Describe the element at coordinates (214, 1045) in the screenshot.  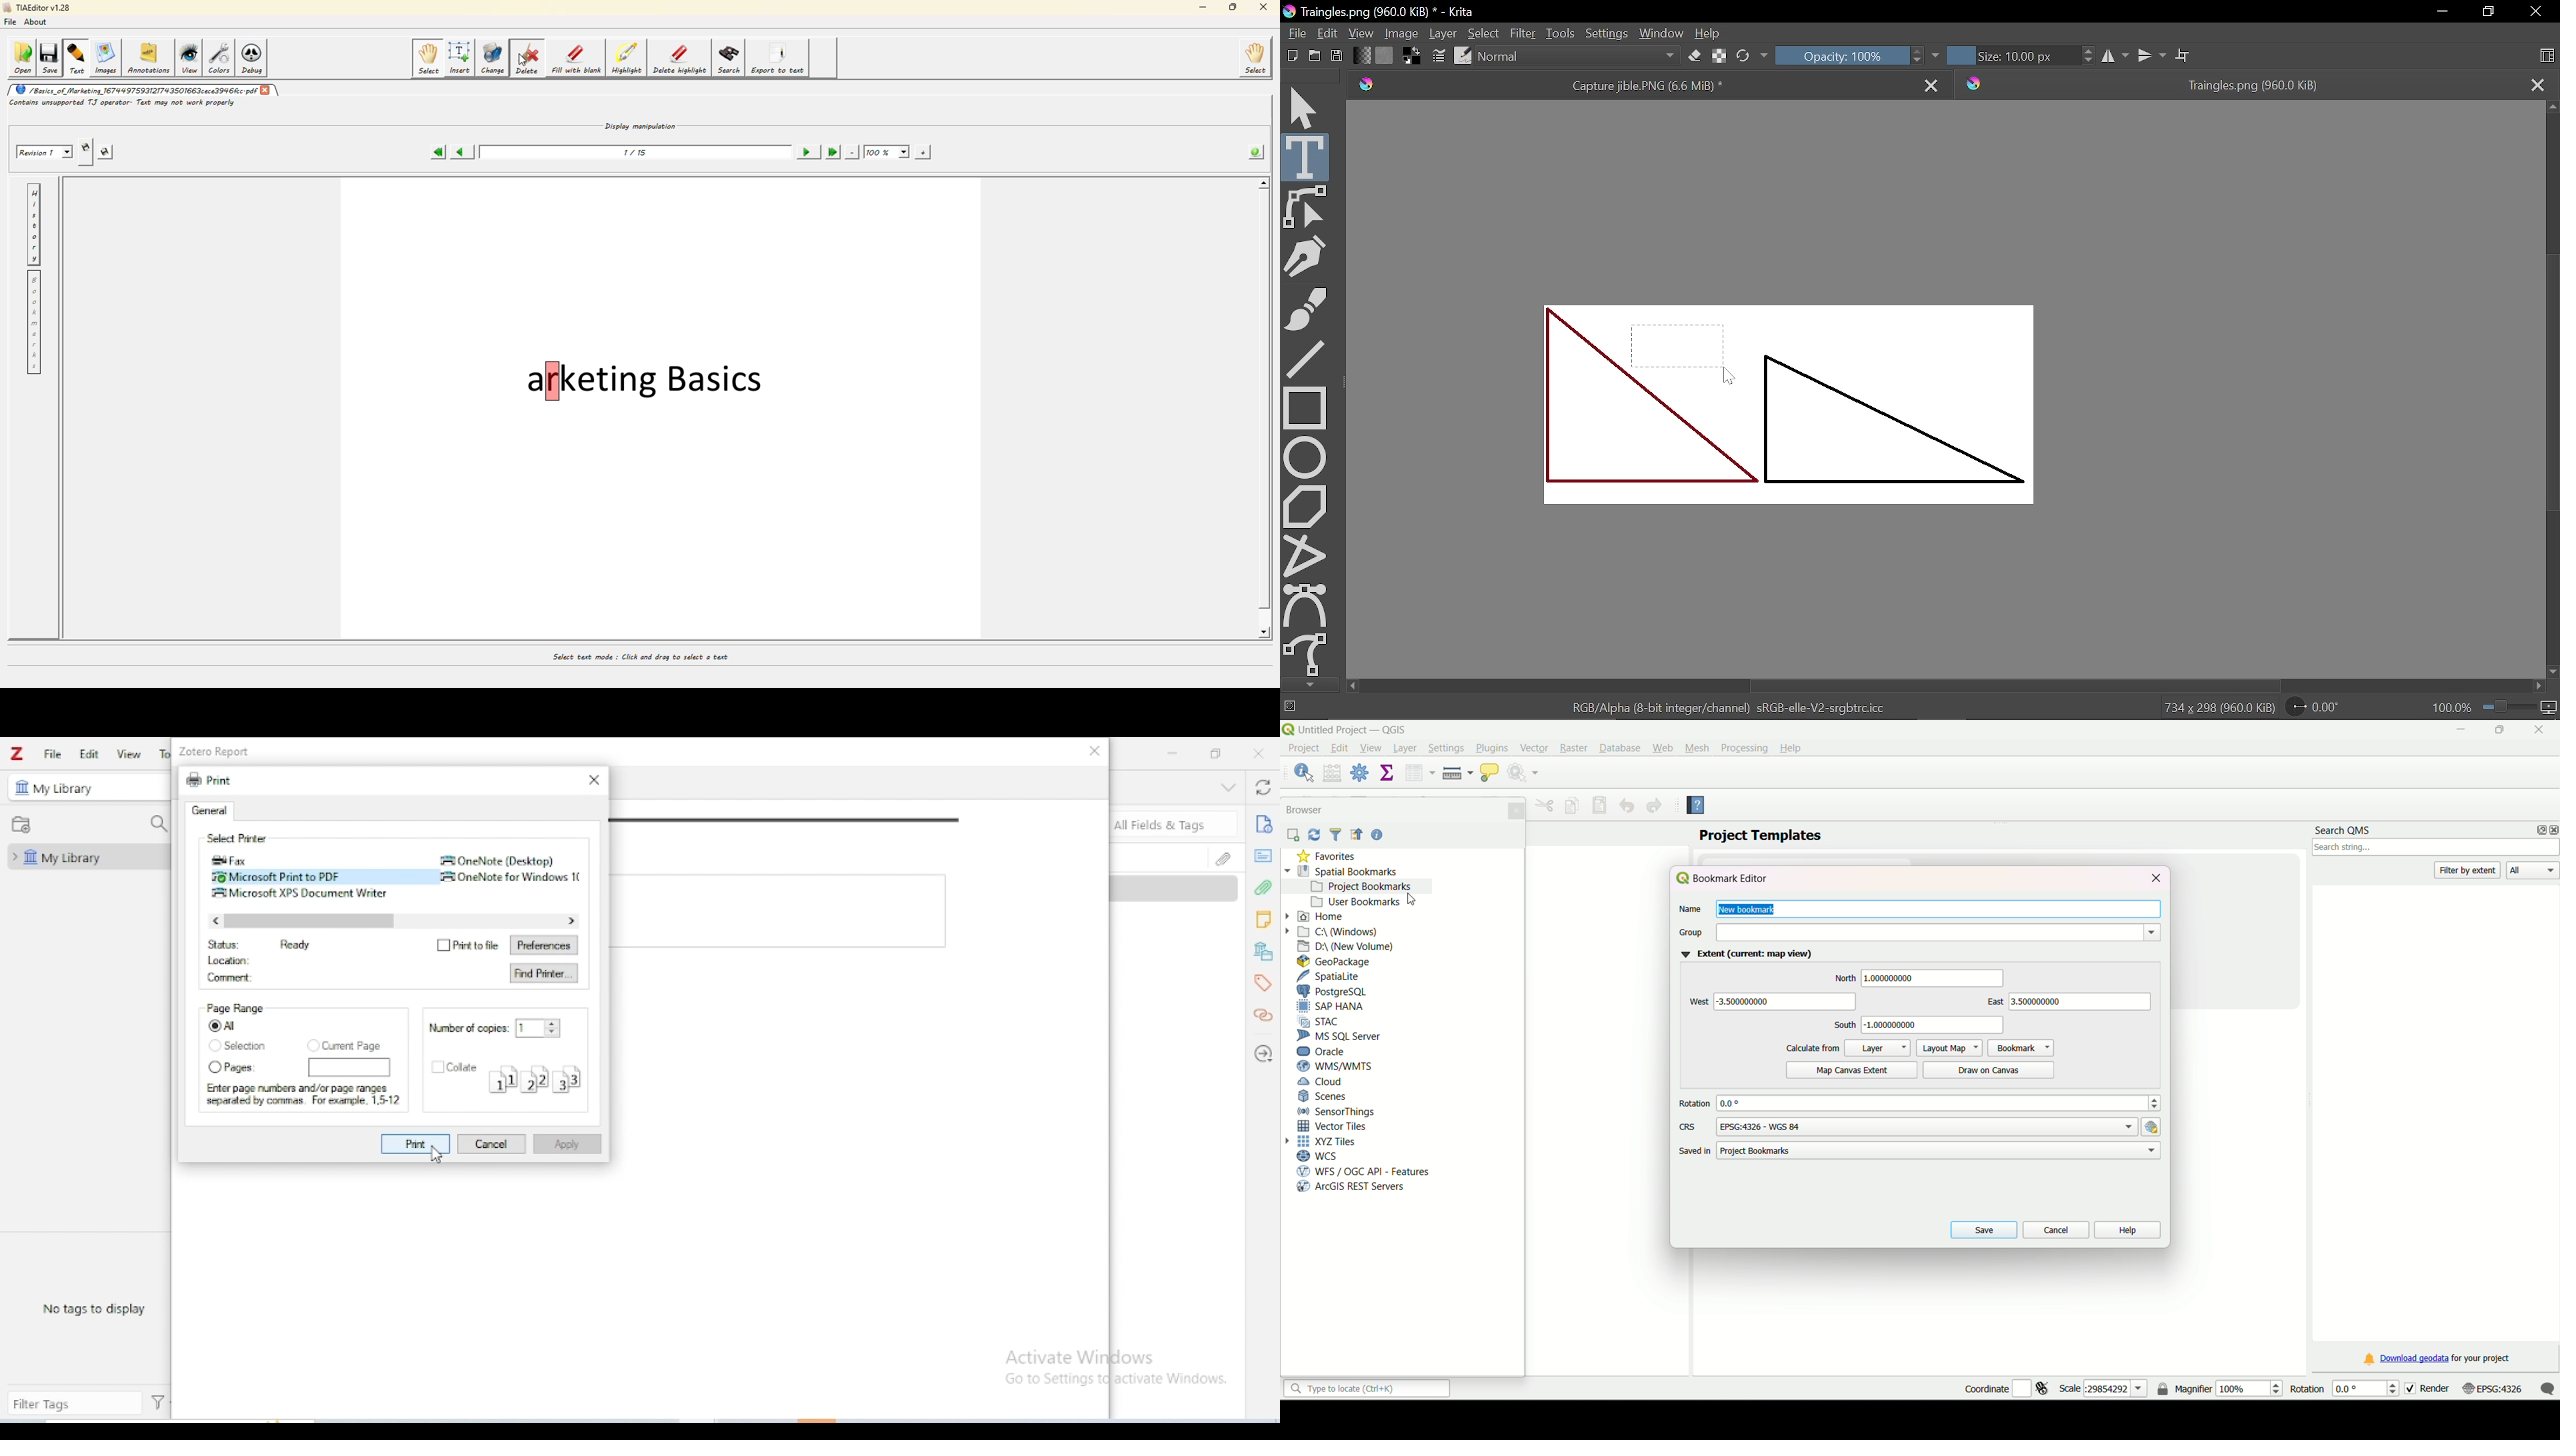
I see `Checkbox` at that location.